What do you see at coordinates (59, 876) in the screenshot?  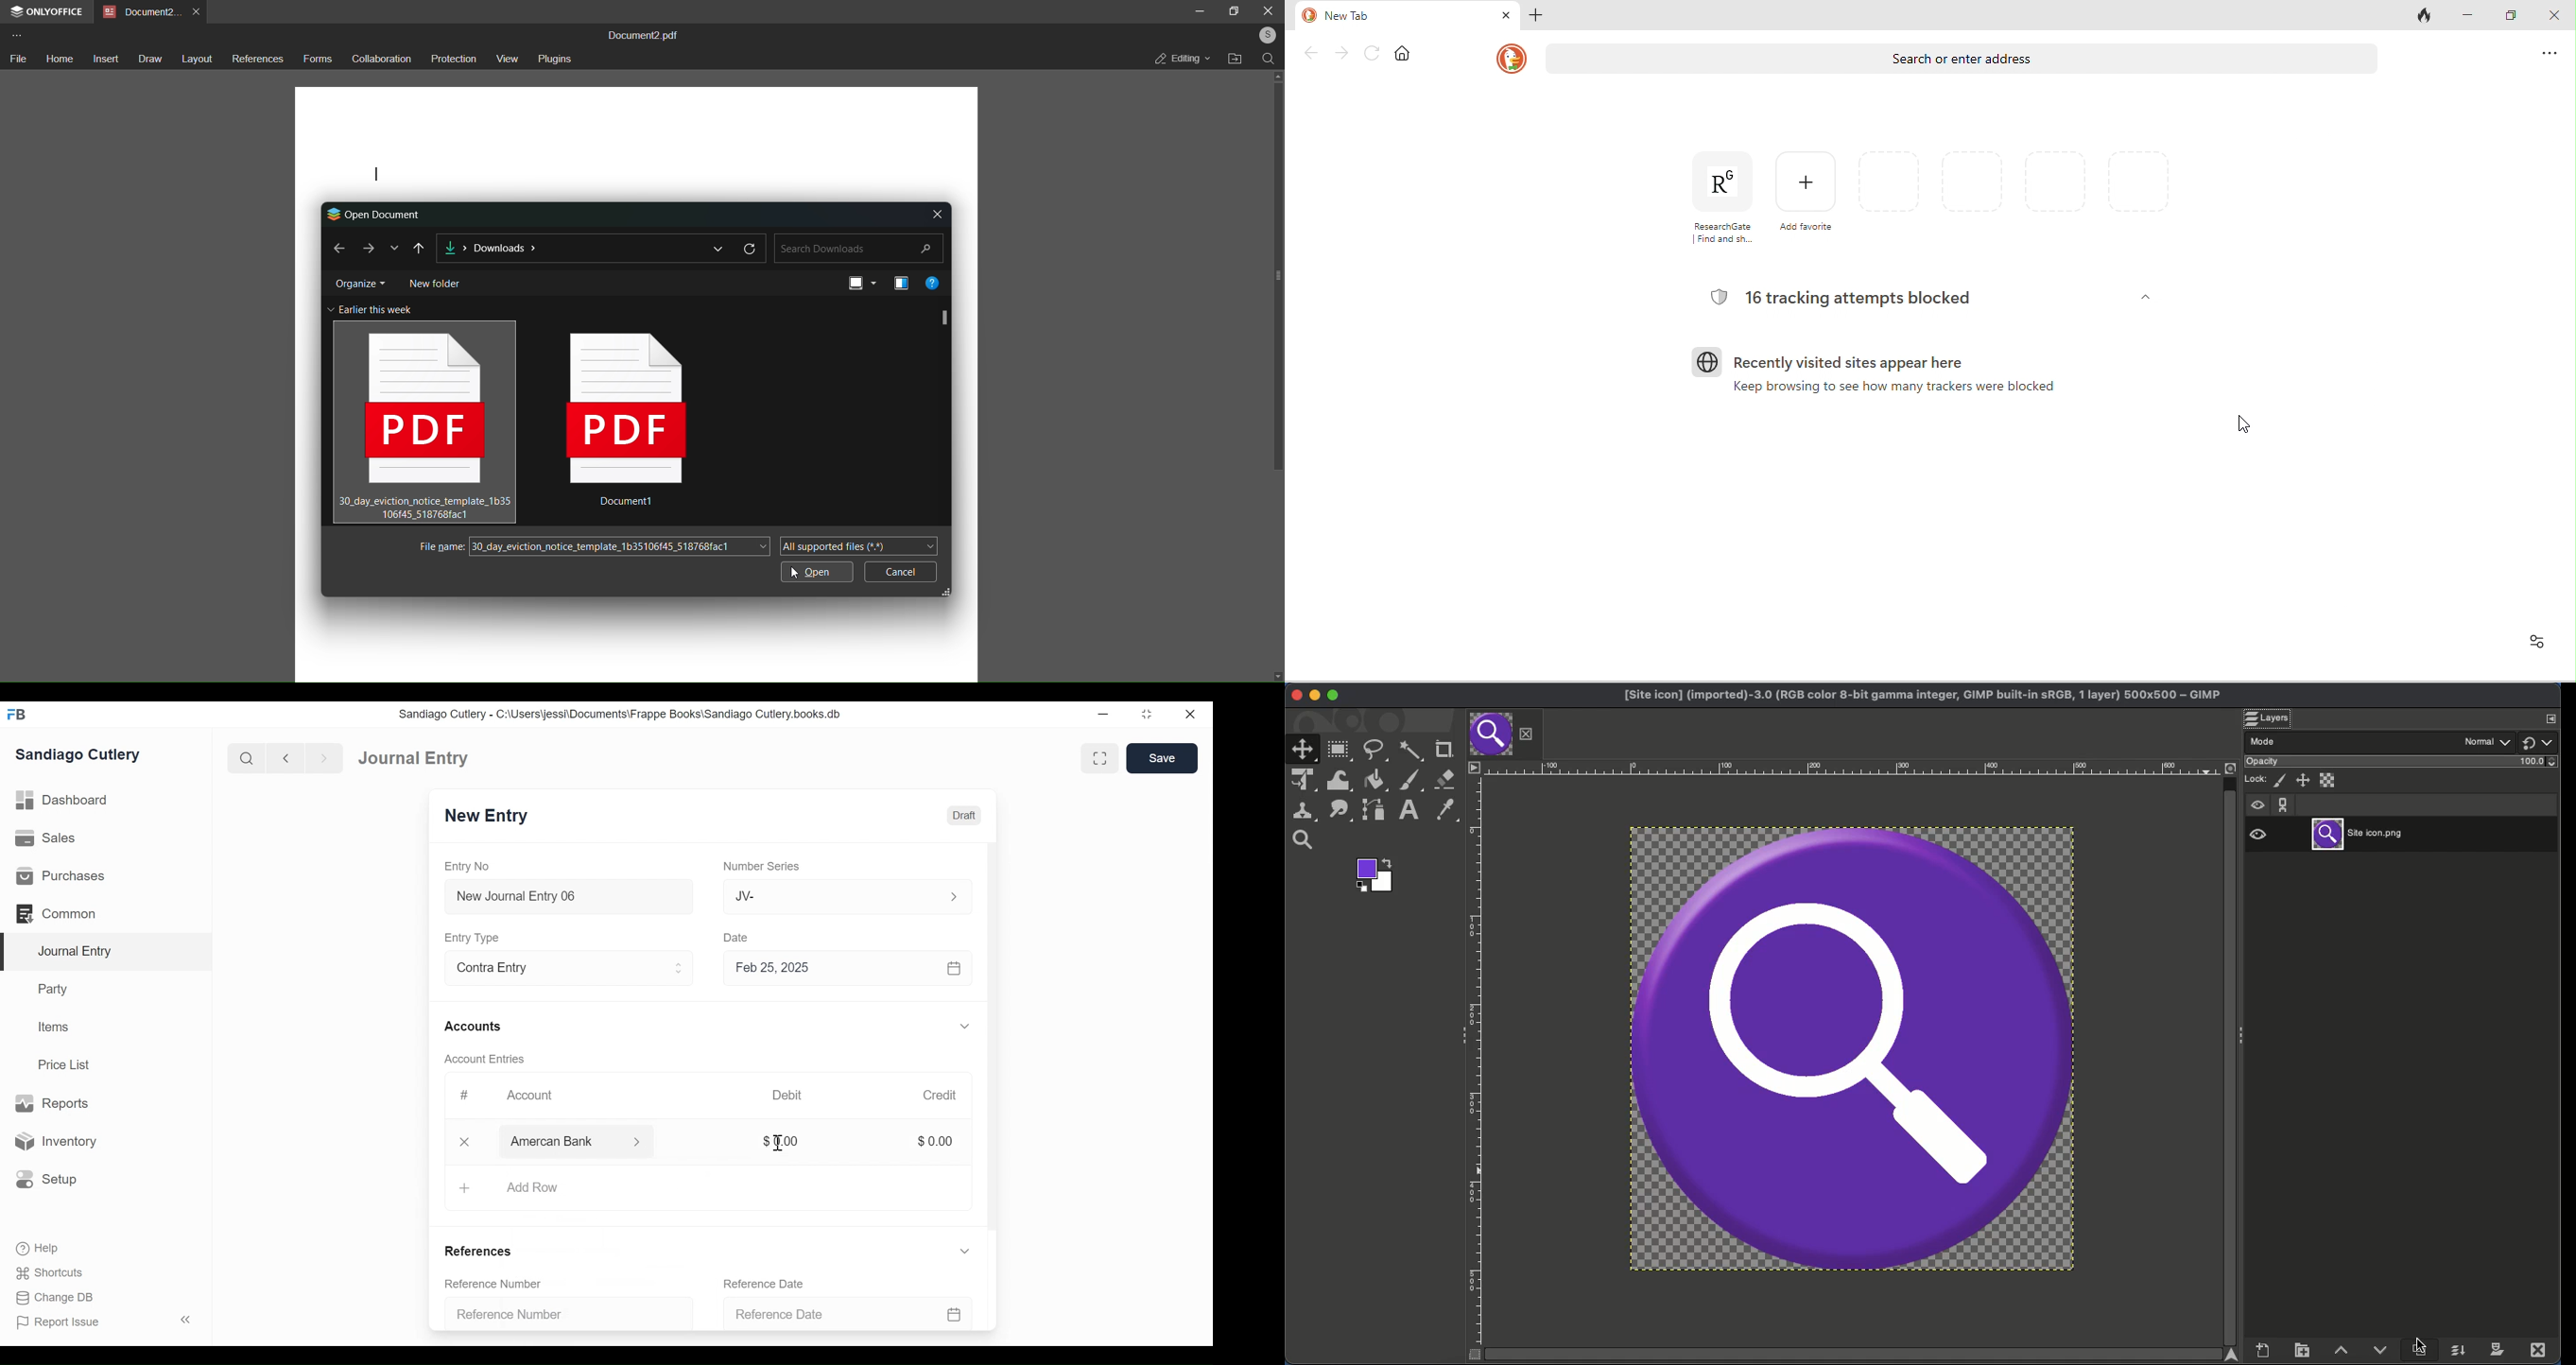 I see `Purchases` at bounding box center [59, 876].